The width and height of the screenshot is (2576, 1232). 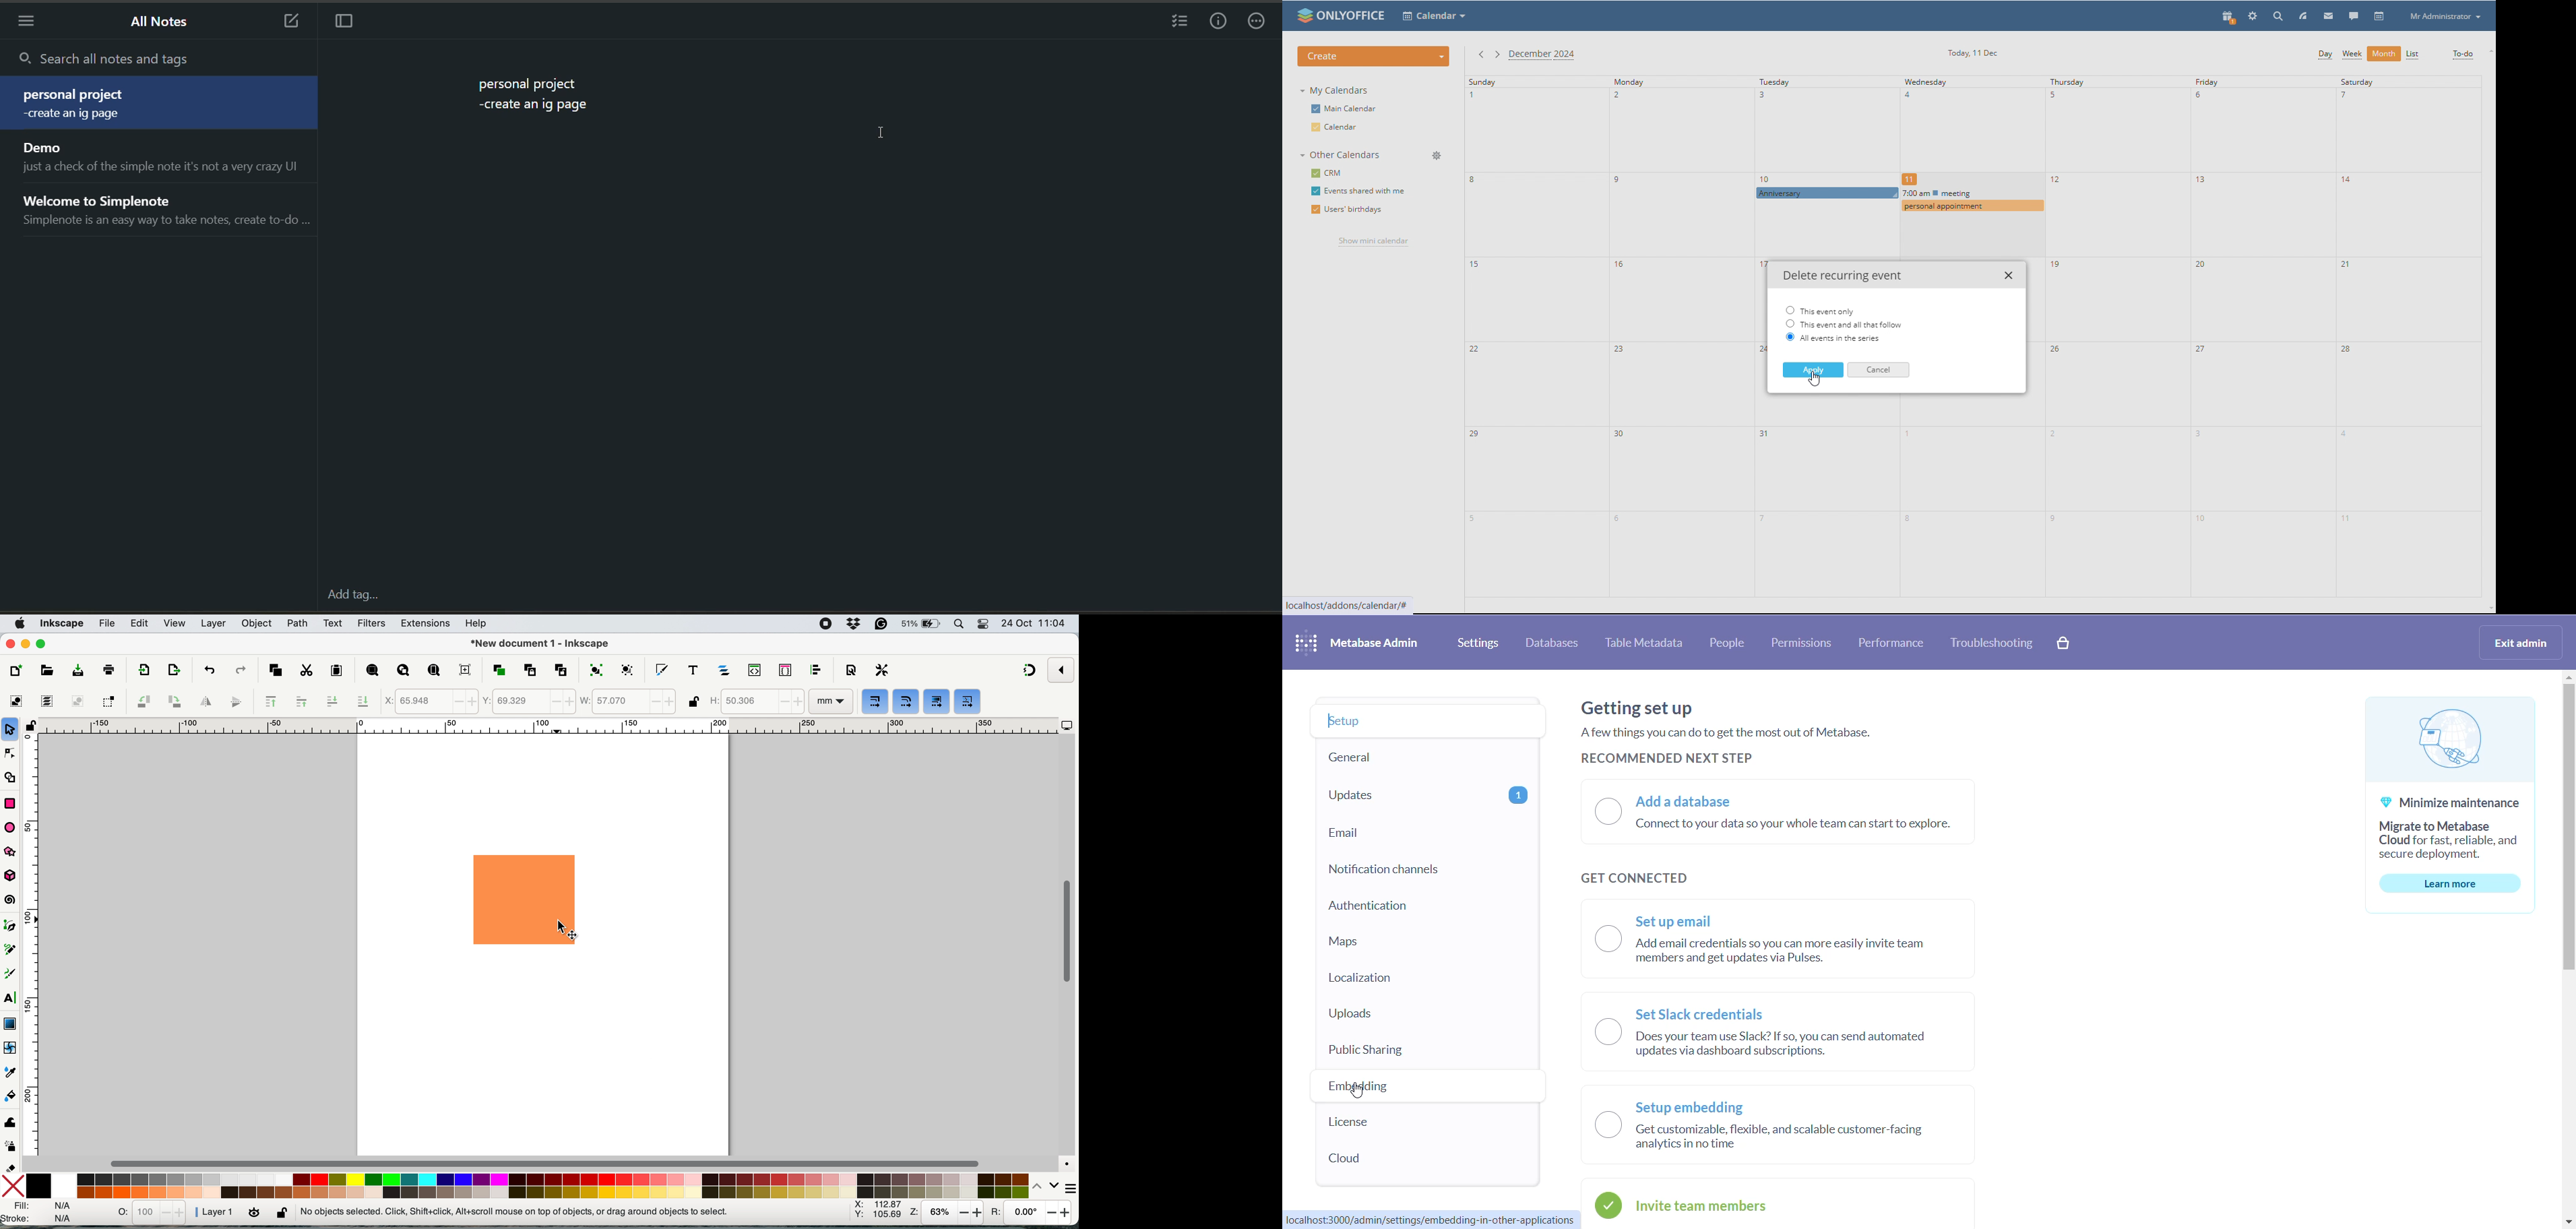 What do you see at coordinates (662, 668) in the screenshot?
I see `fill and stroke` at bounding box center [662, 668].